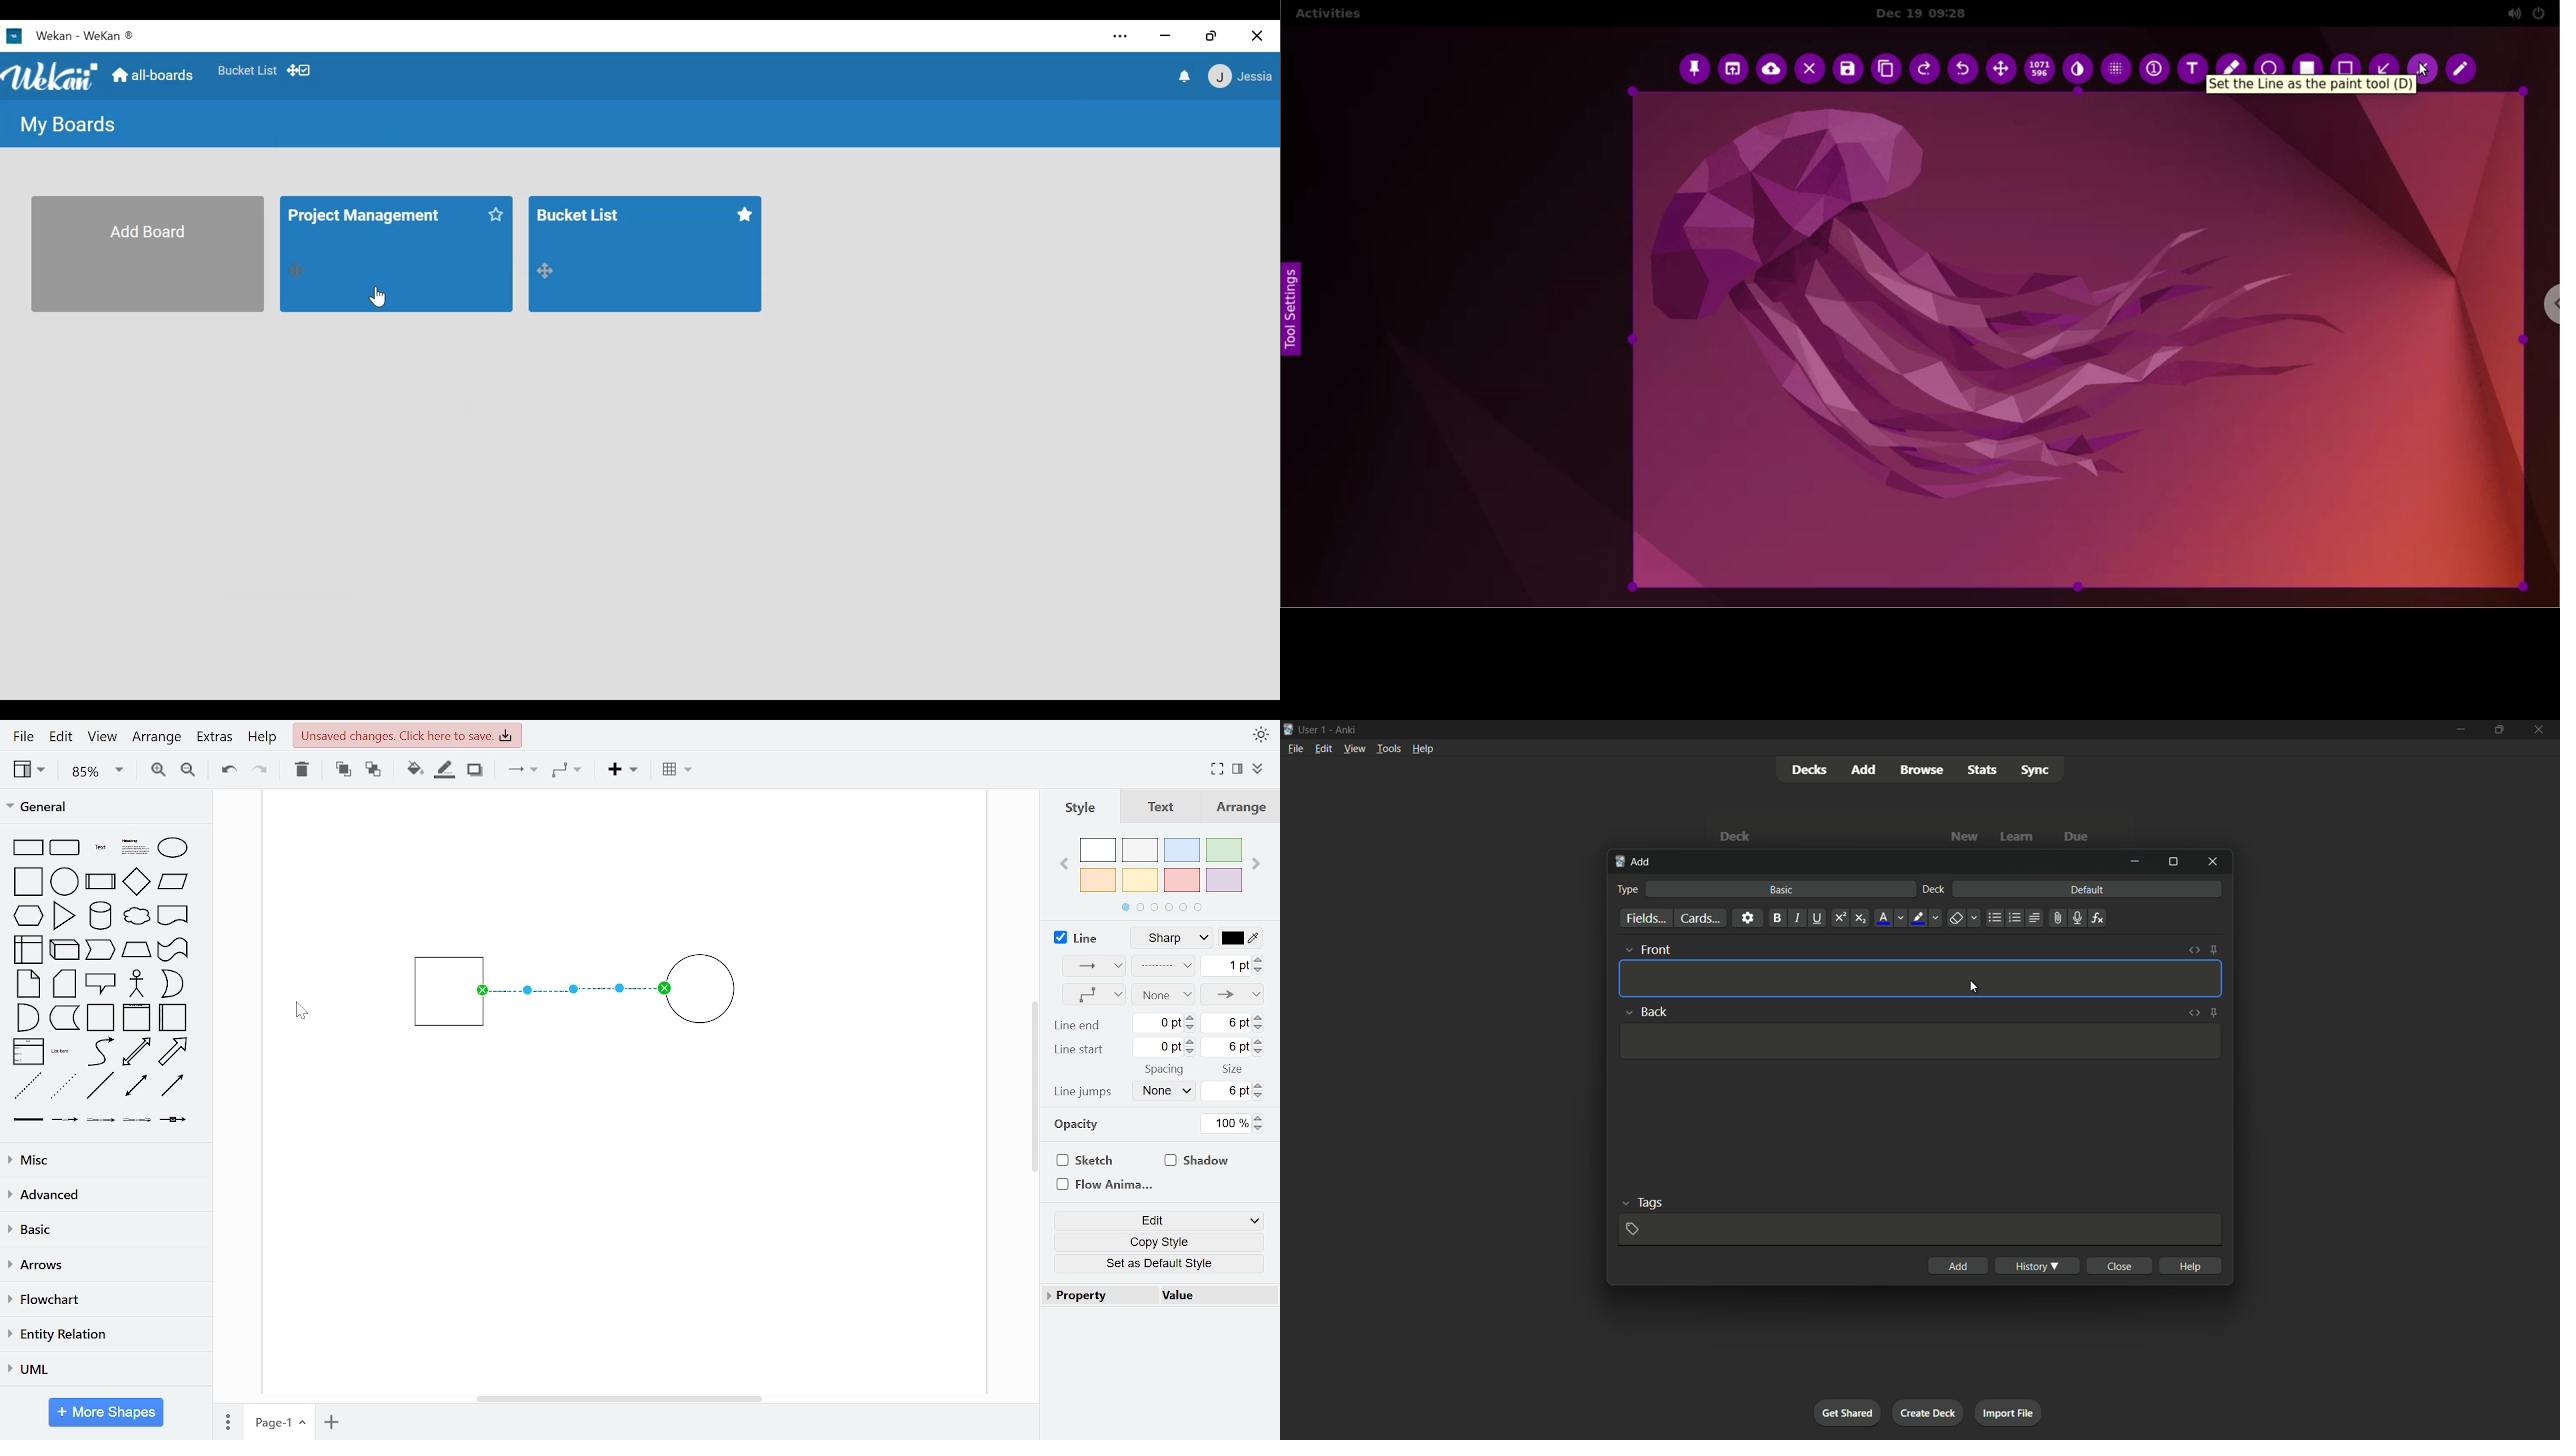 The height and width of the screenshot is (1456, 2576). I want to click on sync, so click(2035, 771).